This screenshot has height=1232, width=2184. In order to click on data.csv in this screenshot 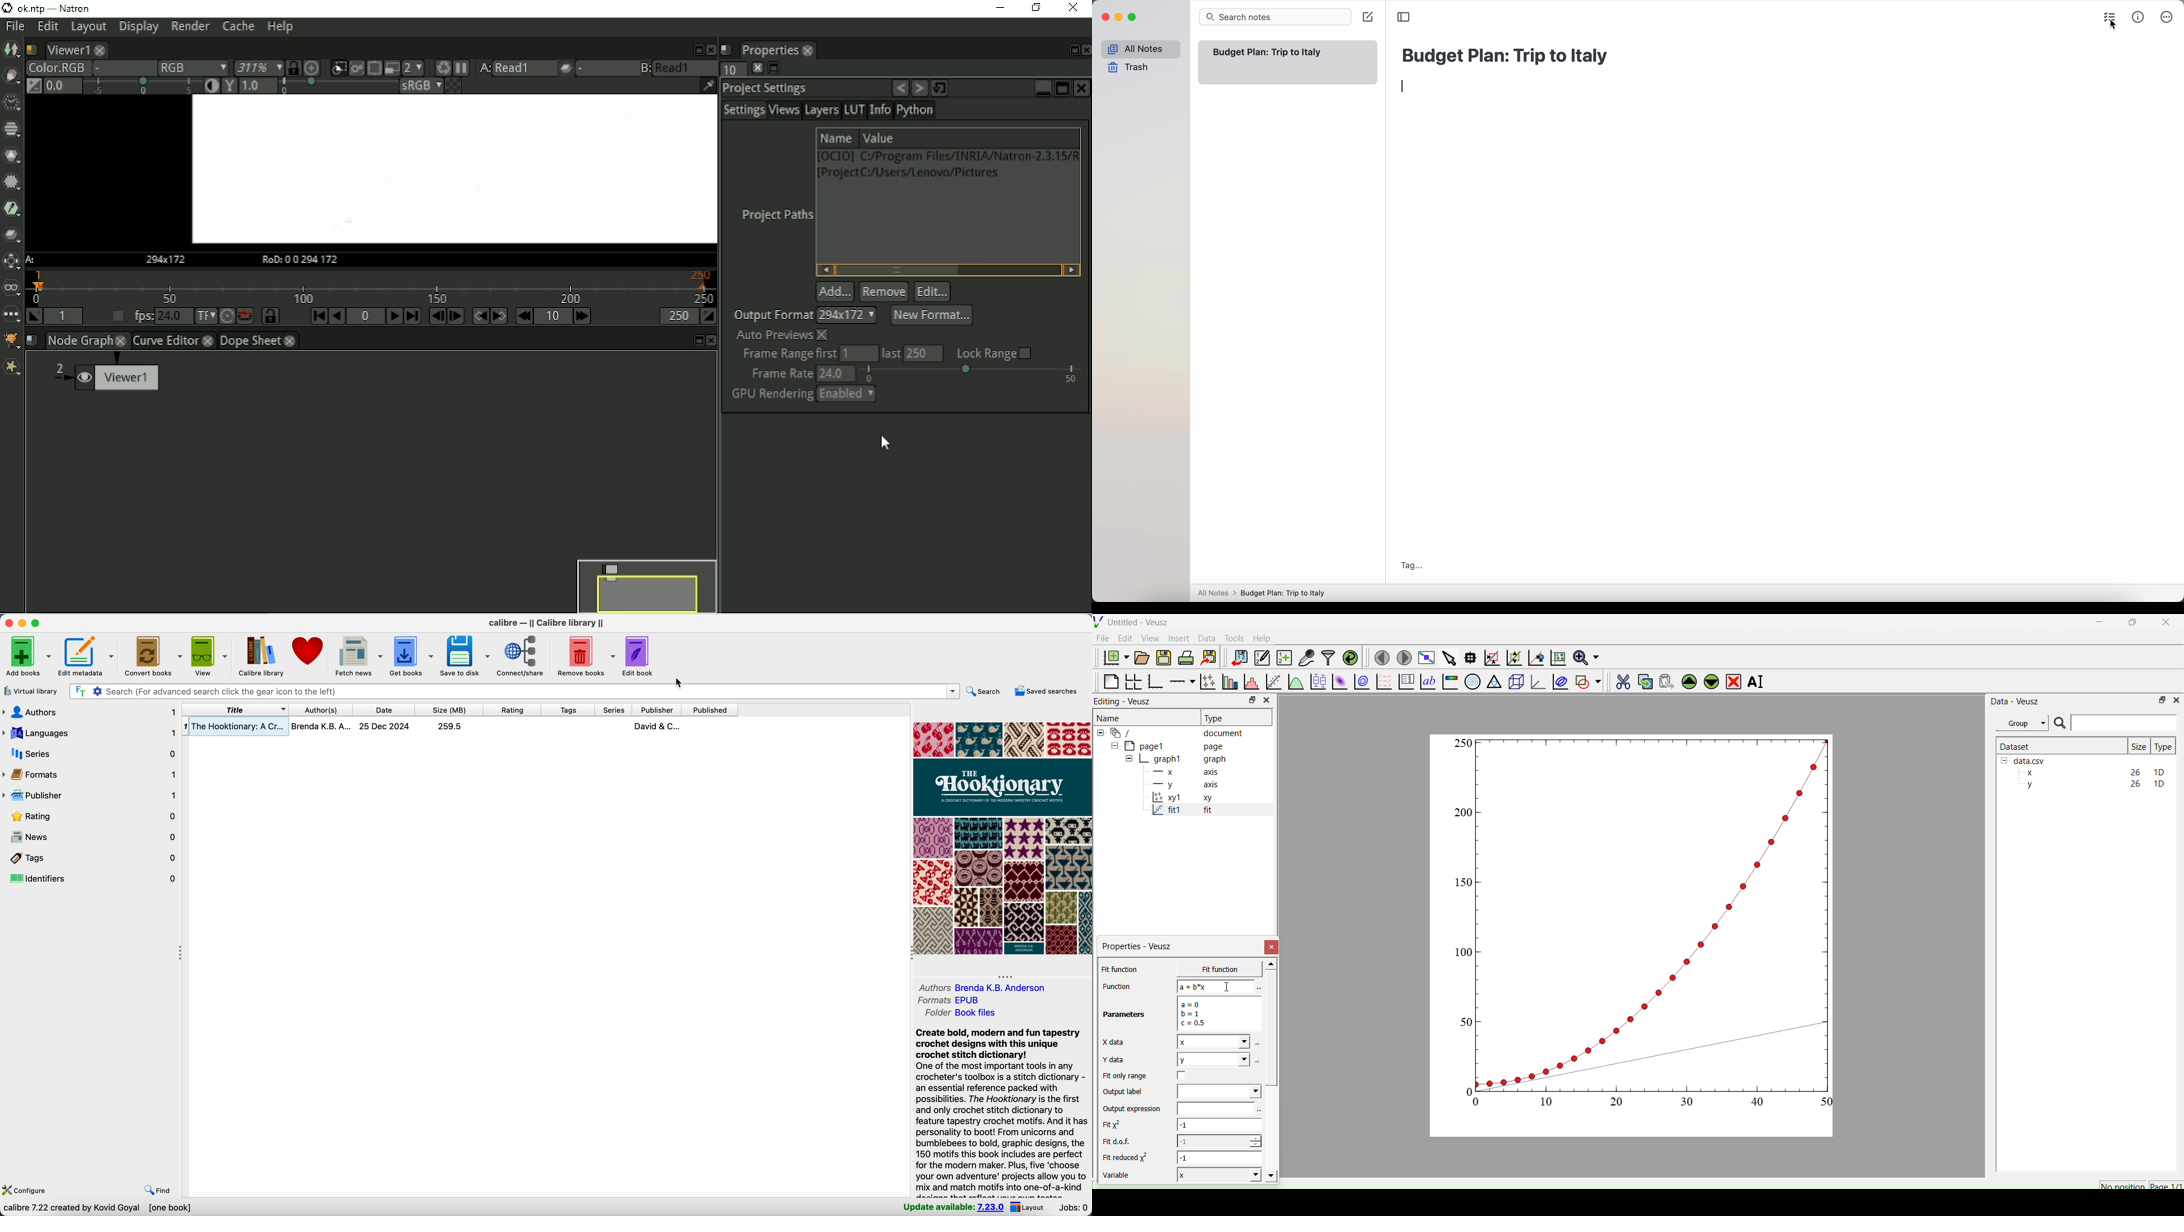, I will do `click(2024, 760)`.